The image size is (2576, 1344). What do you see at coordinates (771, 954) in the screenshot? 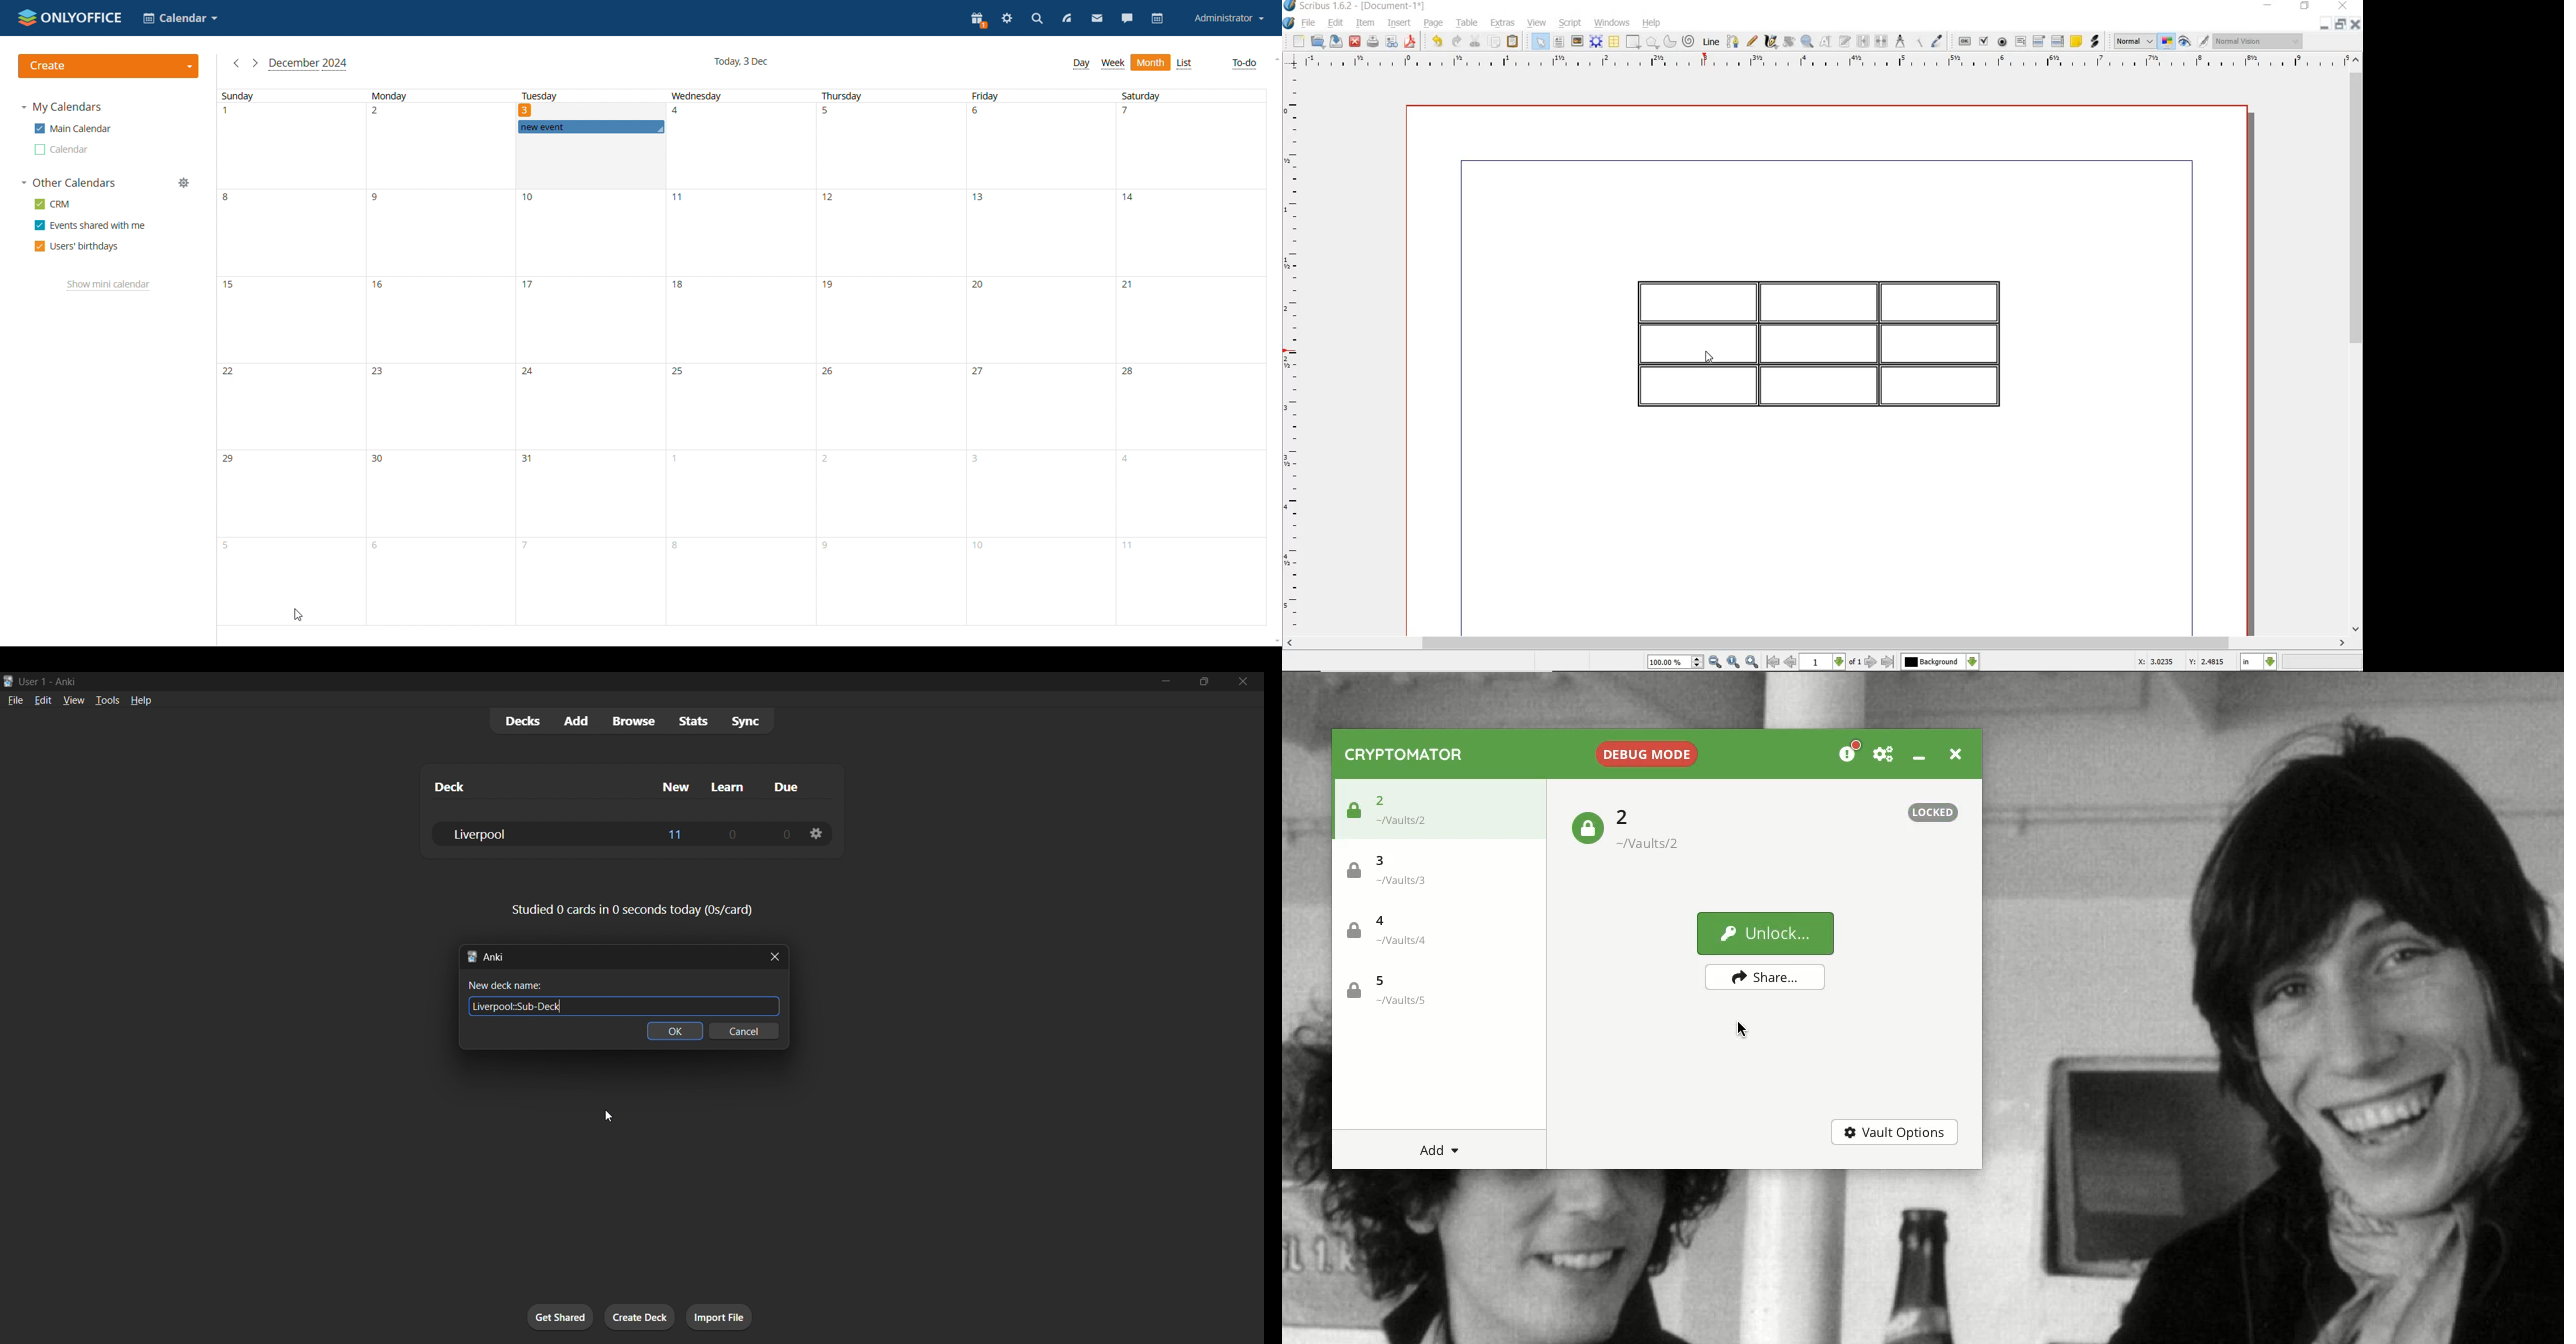
I see `close` at bounding box center [771, 954].